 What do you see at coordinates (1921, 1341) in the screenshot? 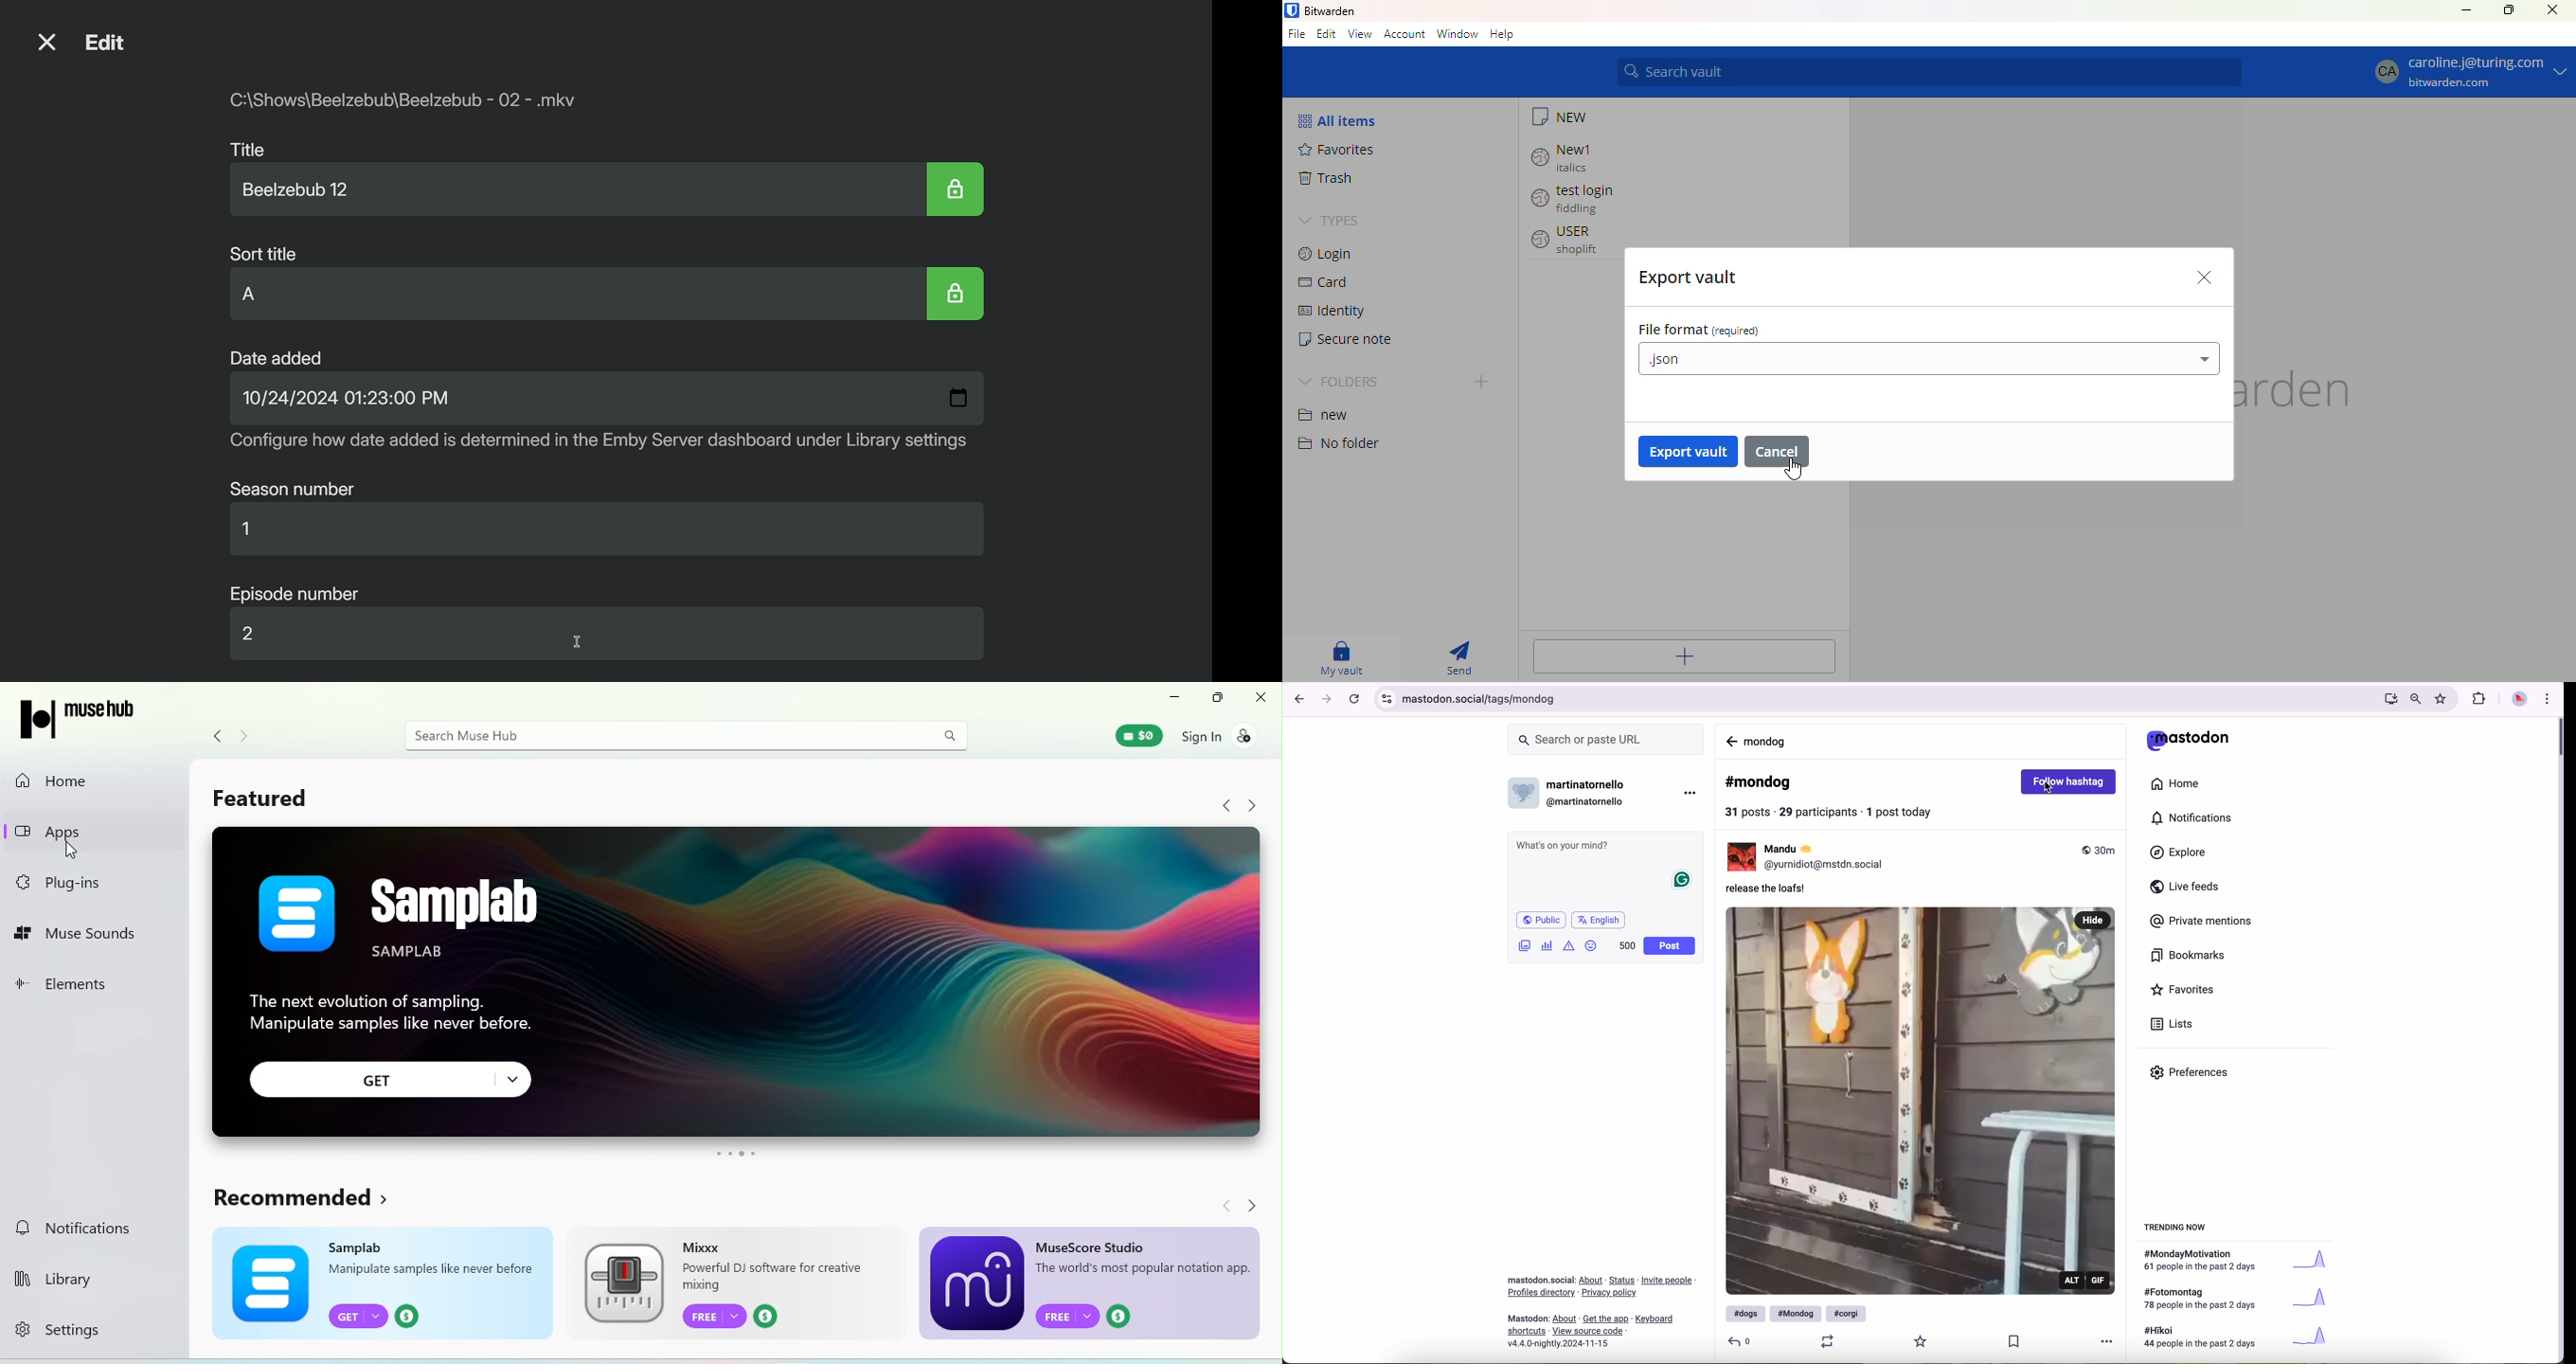
I see `favorite` at bounding box center [1921, 1341].